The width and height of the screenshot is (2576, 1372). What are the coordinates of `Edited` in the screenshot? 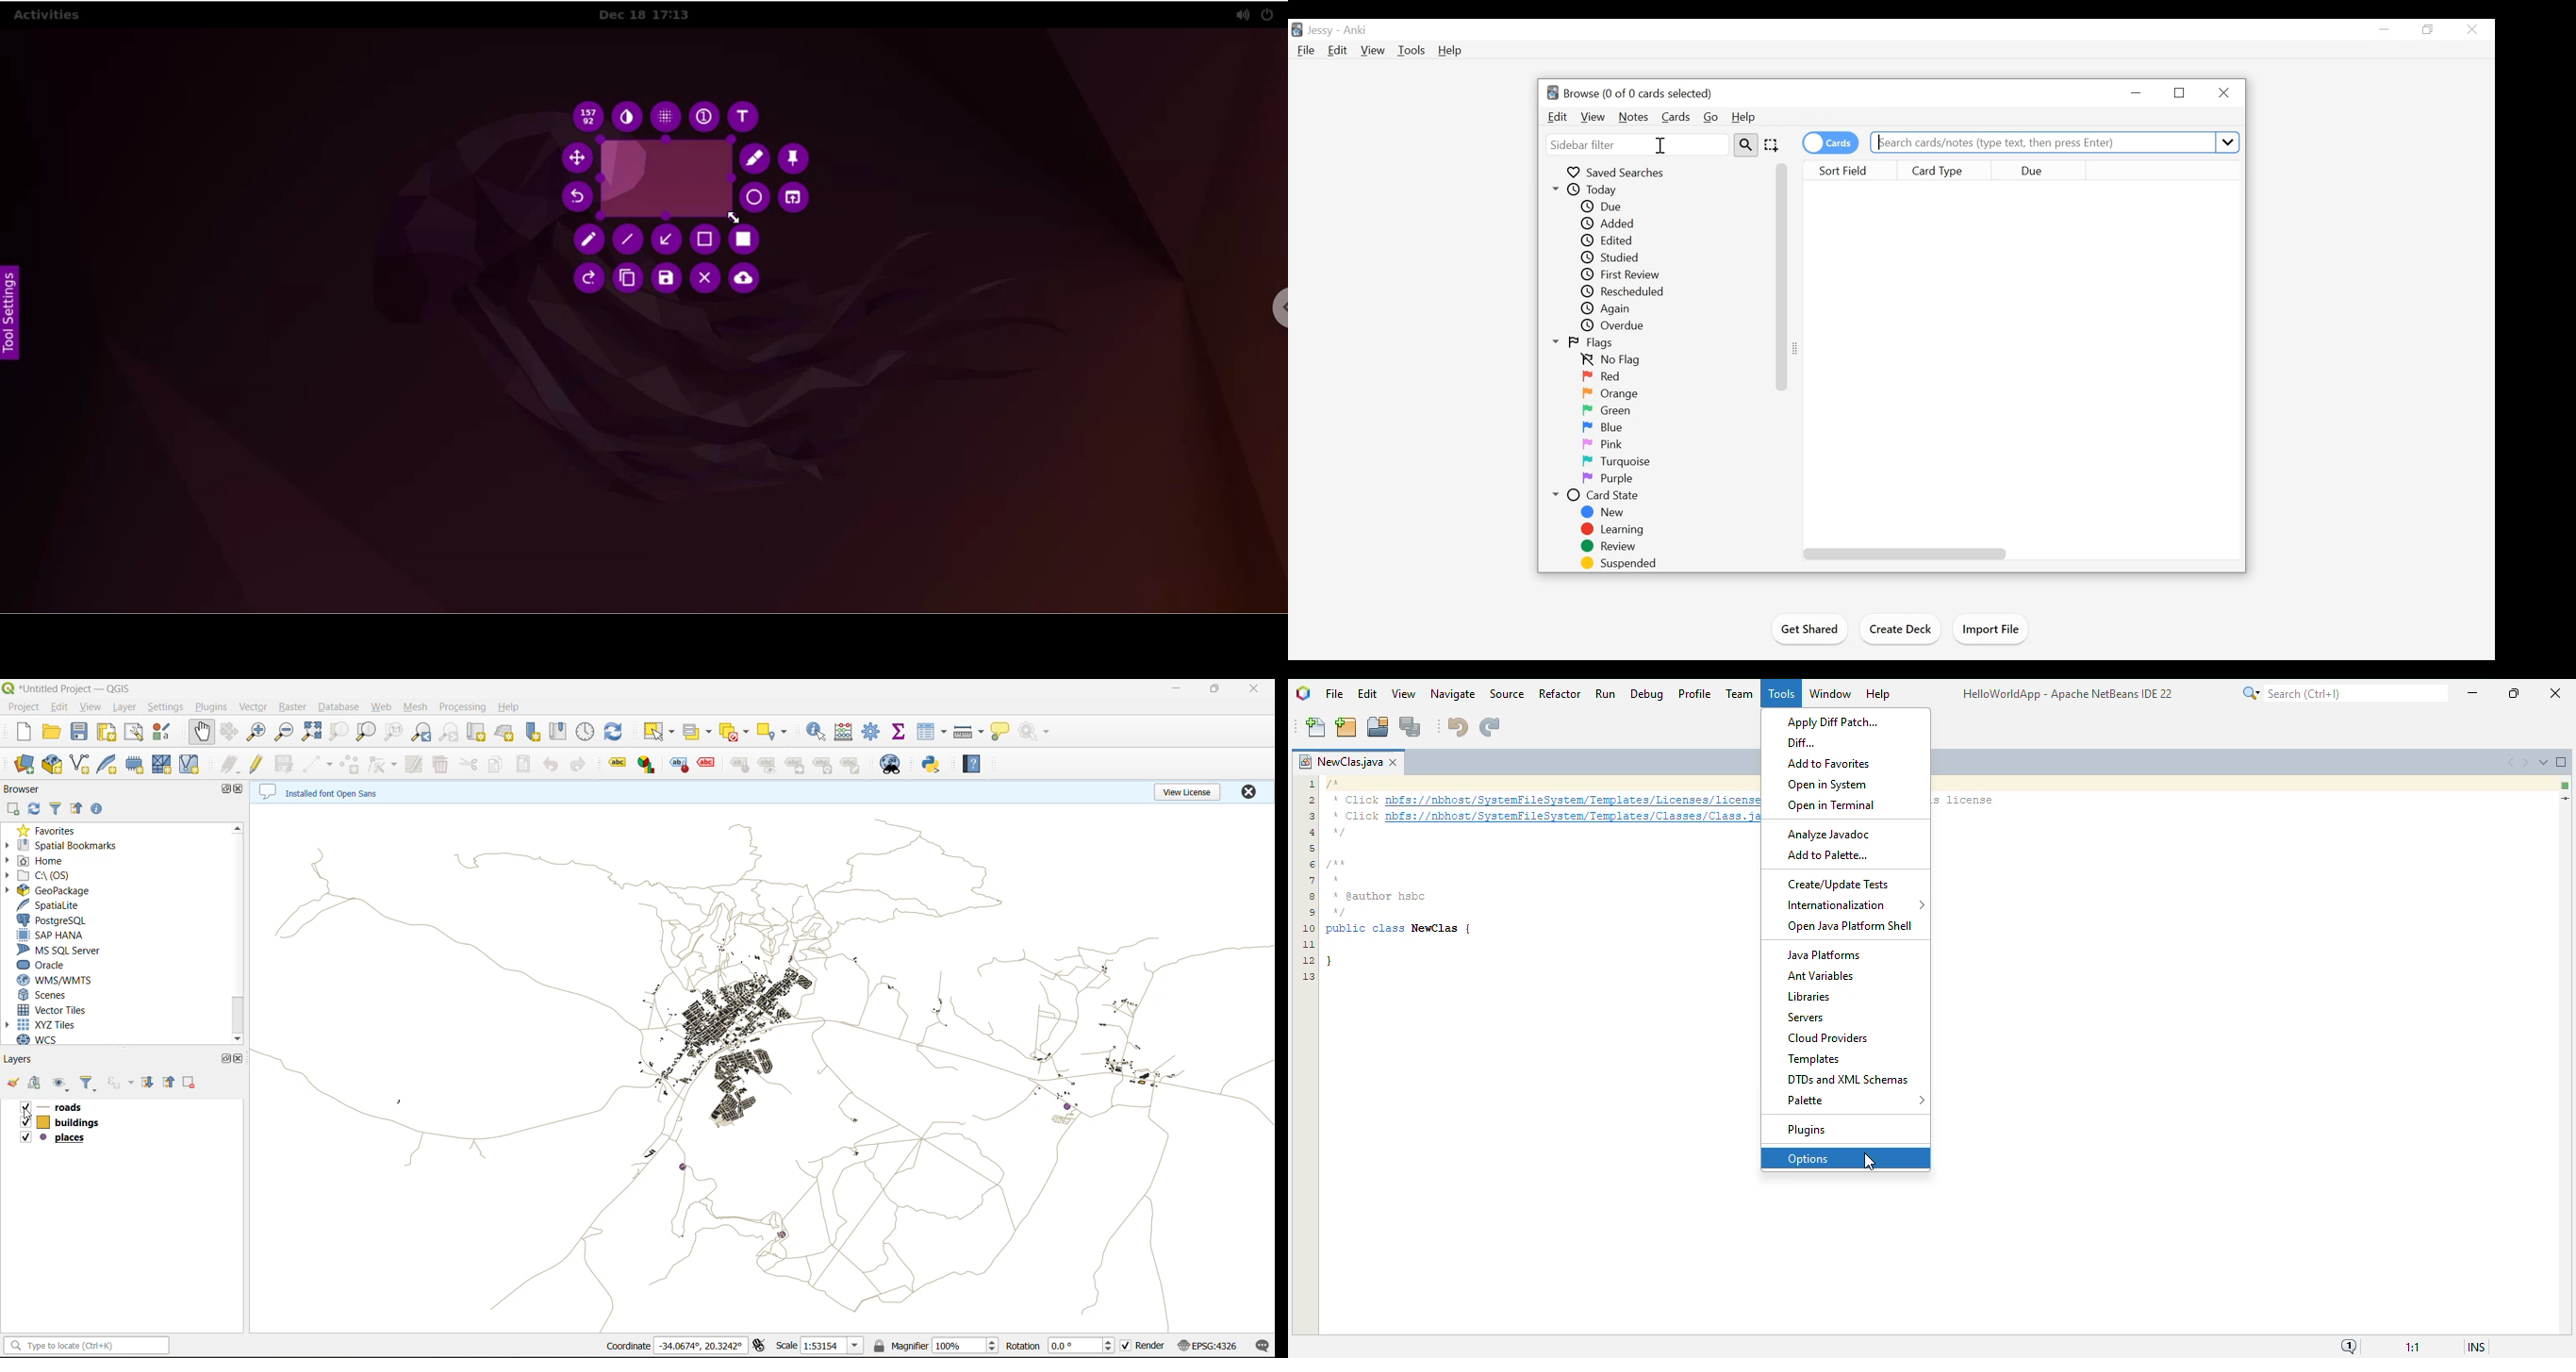 It's located at (1609, 240).